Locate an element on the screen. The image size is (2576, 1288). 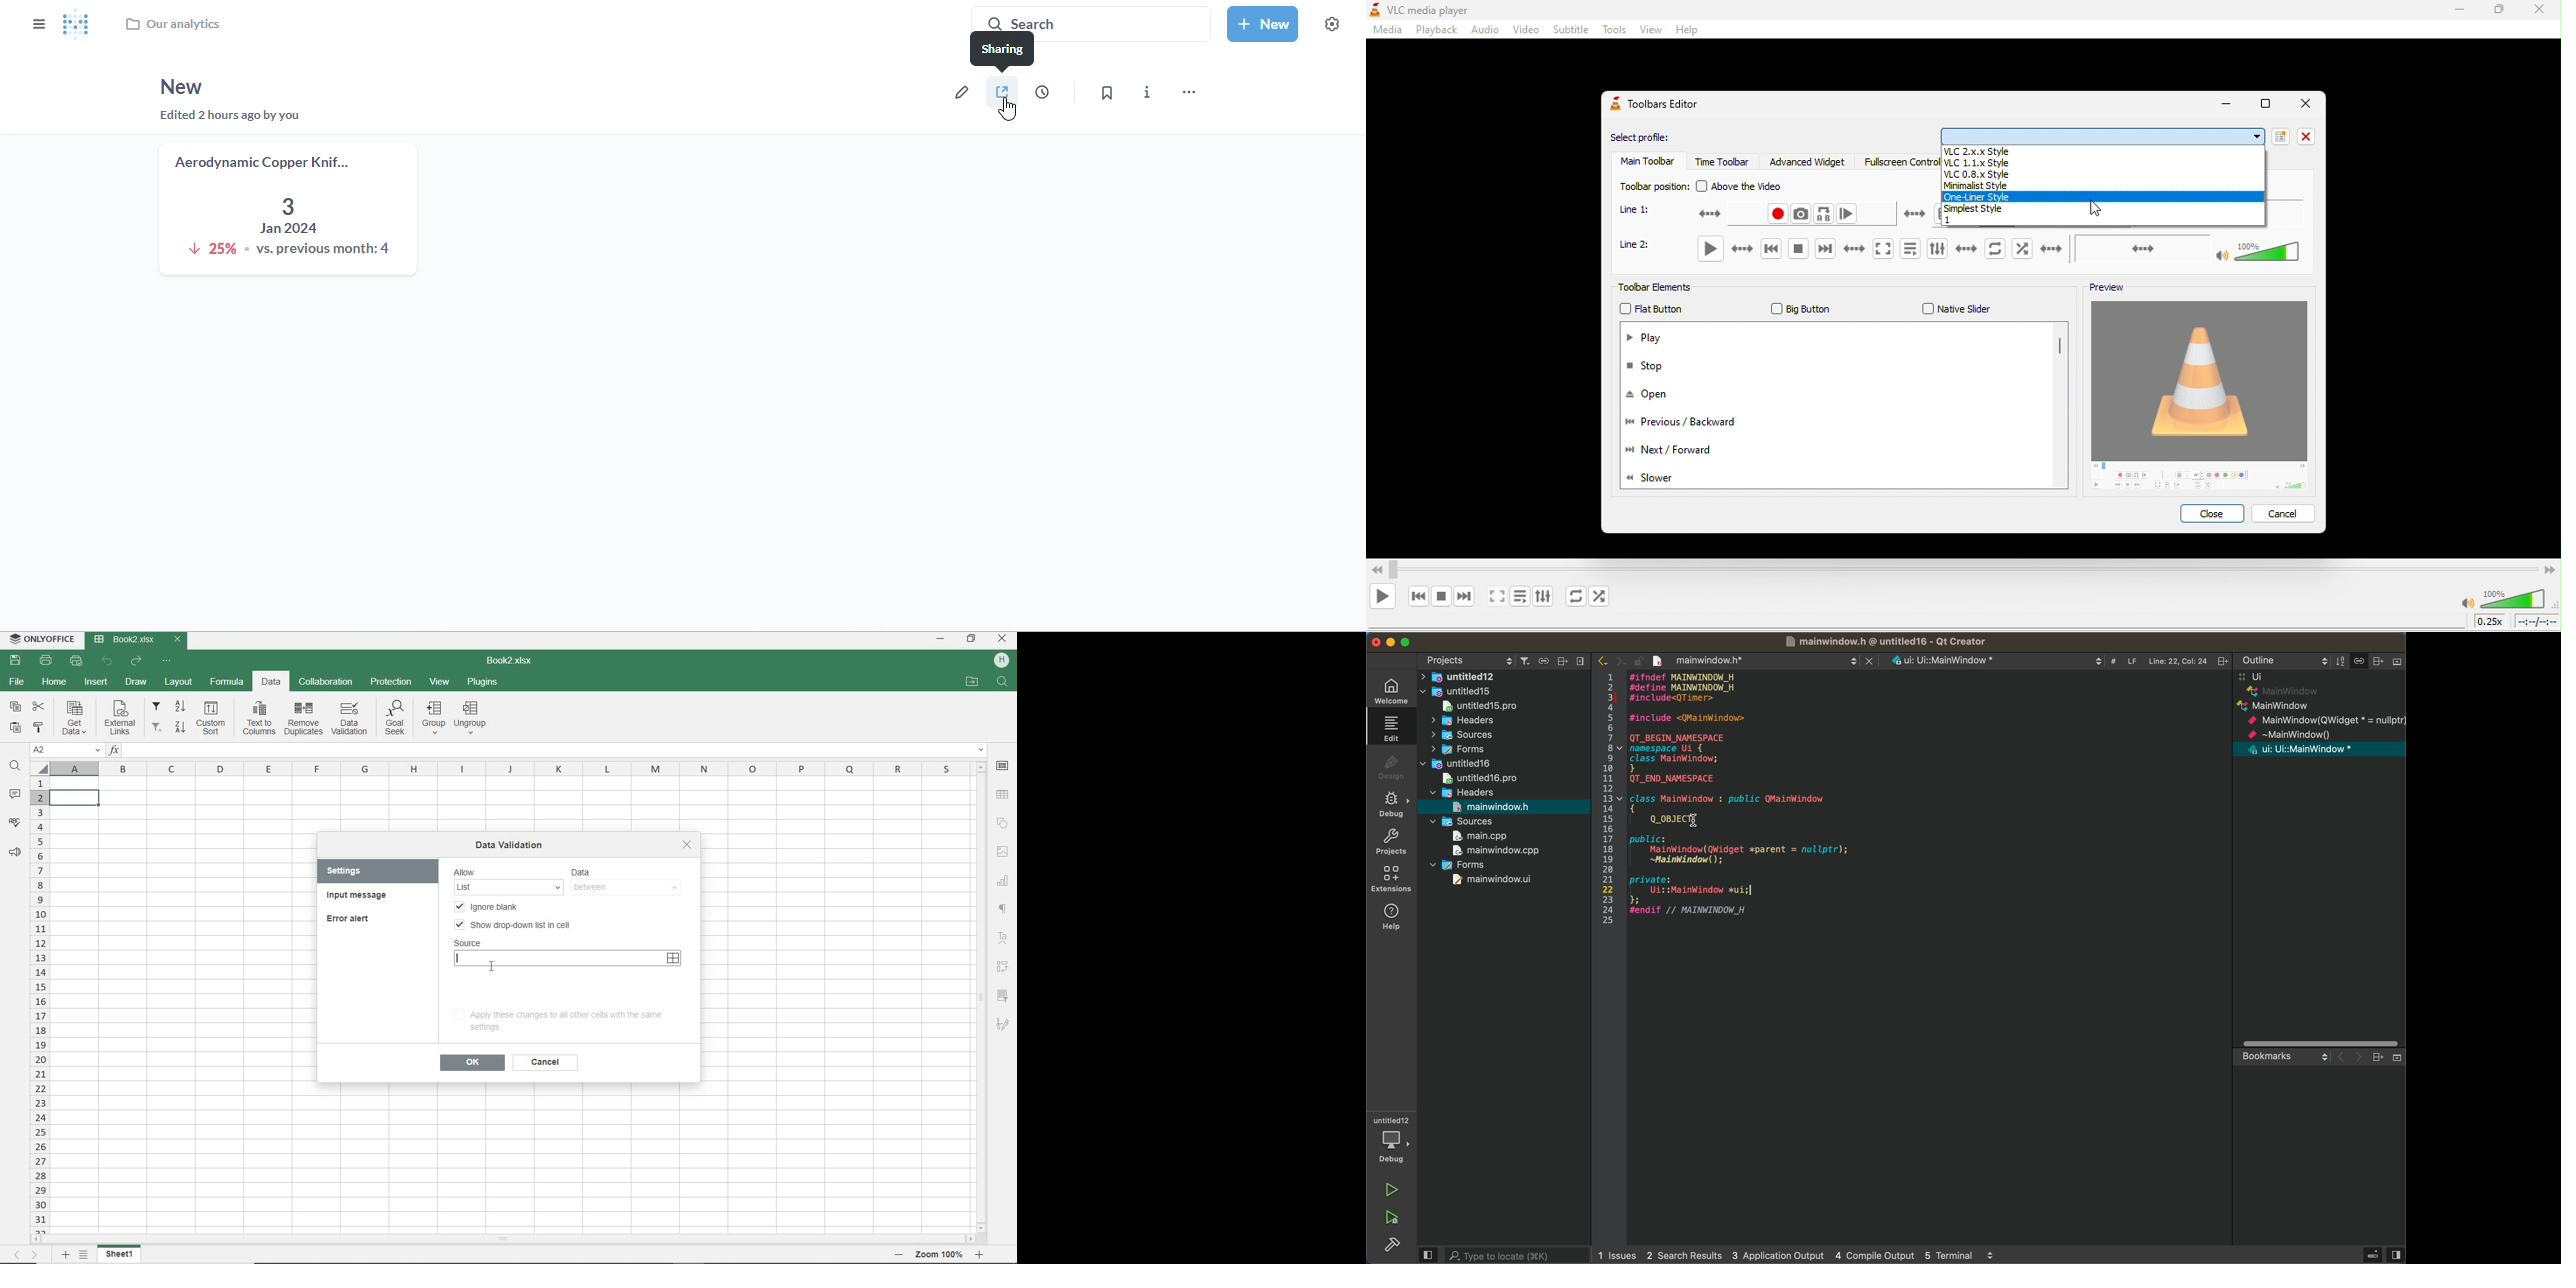
FILE is located at coordinates (17, 682).